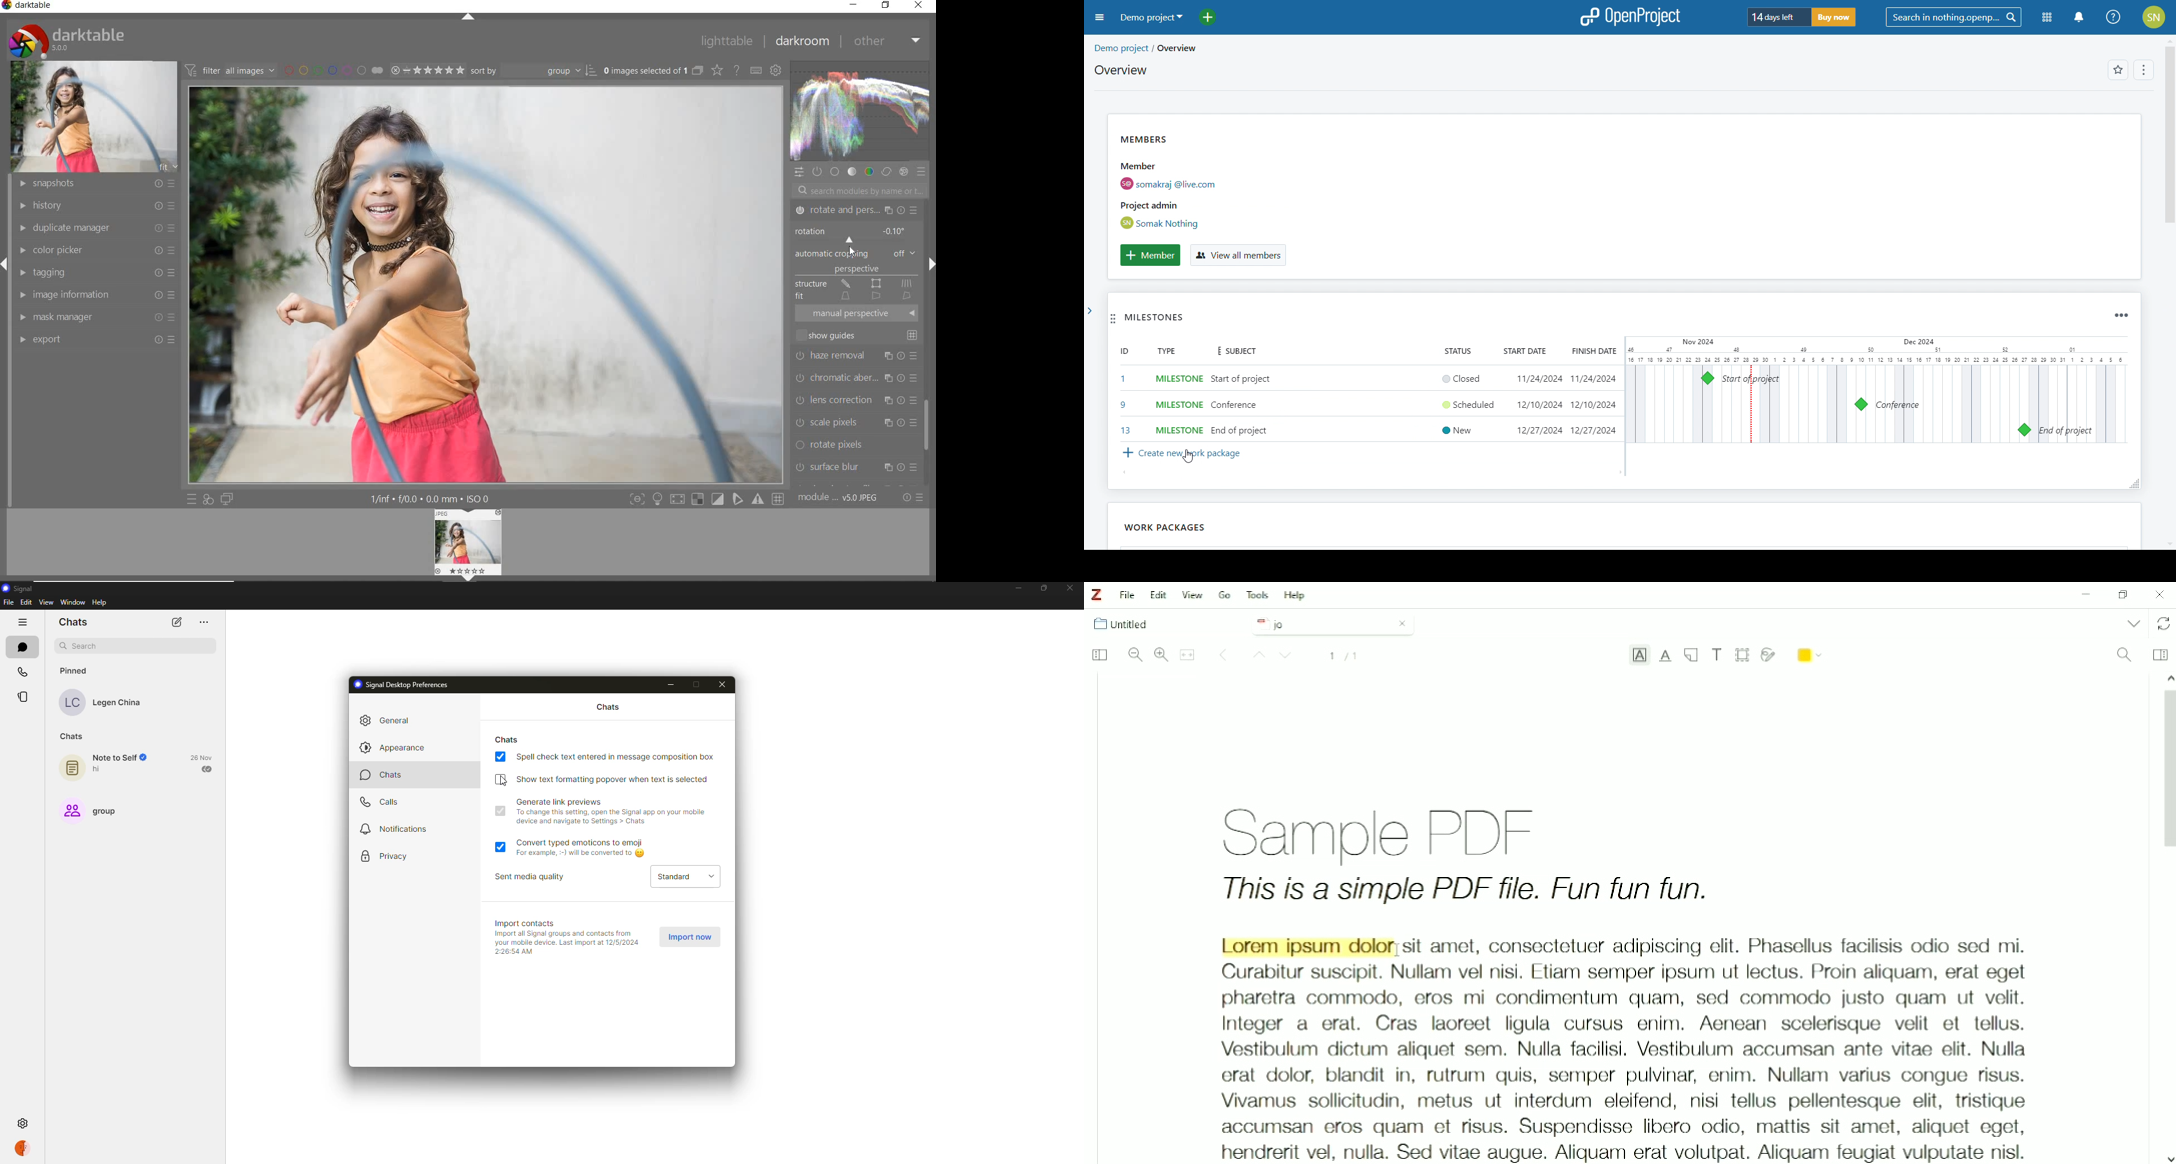 The image size is (2184, 1176). Describe the element at coordinates (727, 42) in the screenshot. I see `lighttable` at that location.